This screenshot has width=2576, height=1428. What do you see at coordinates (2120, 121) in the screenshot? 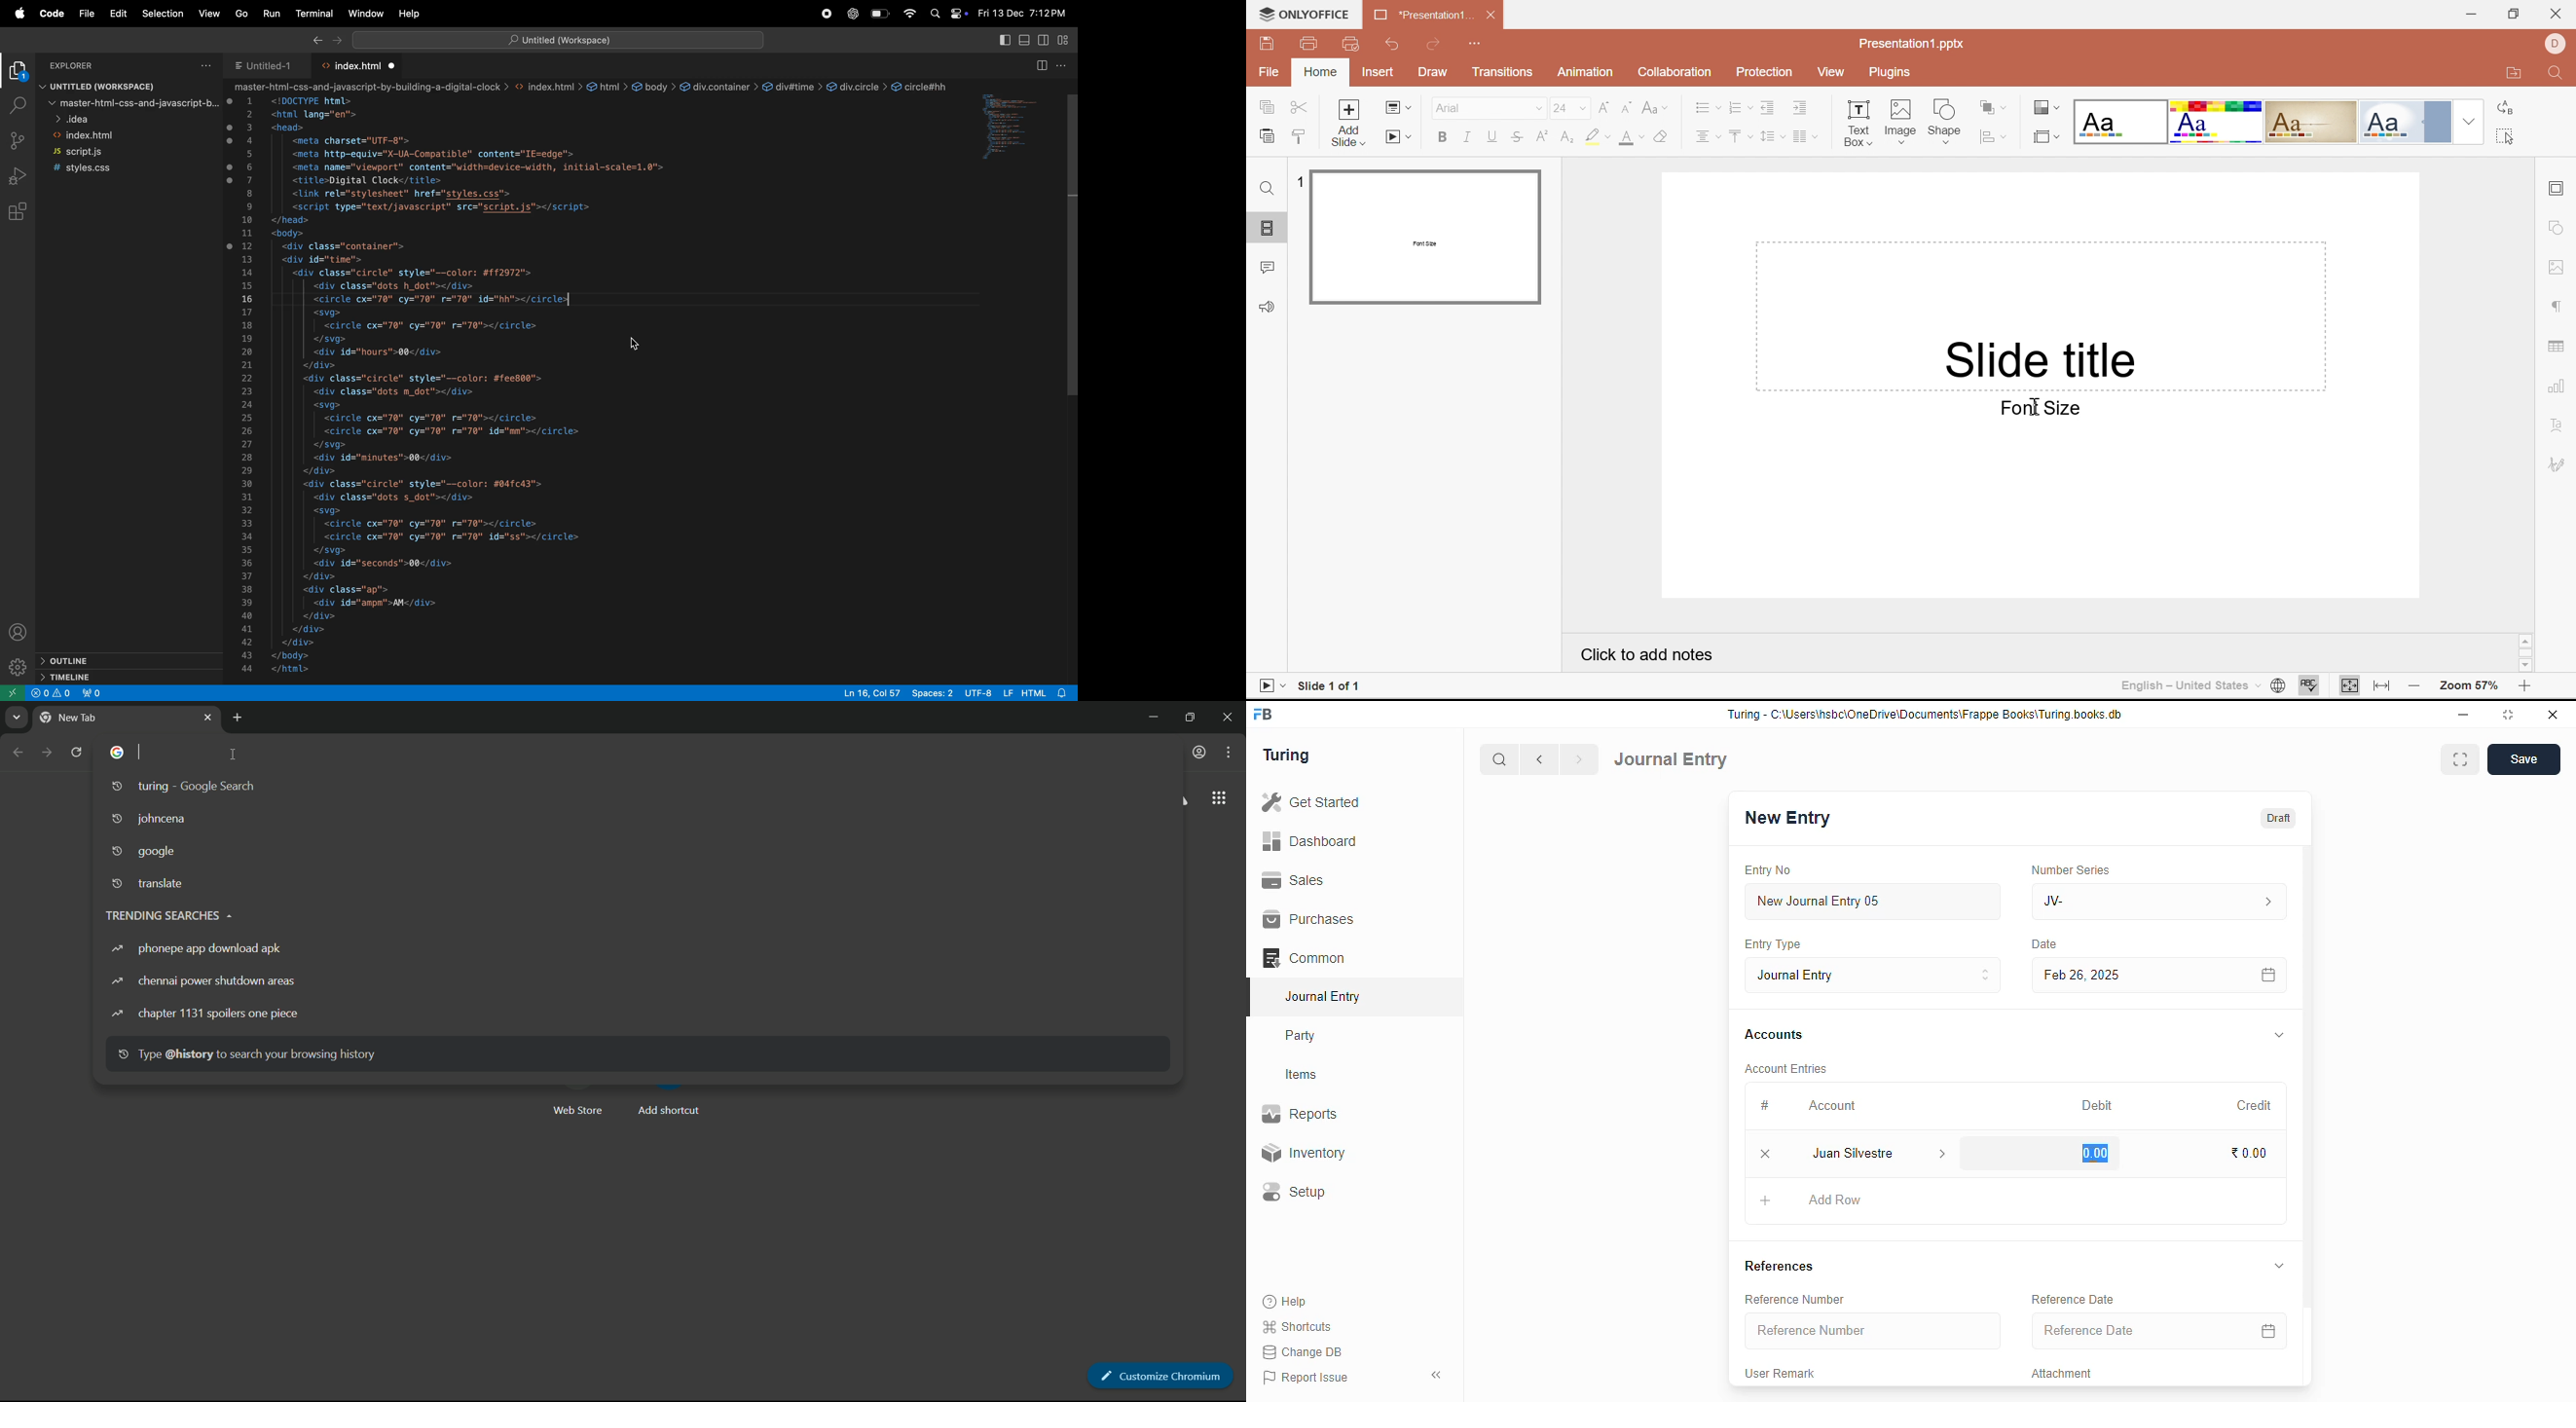
I see `Blank` at bounding box center [2120, 121].